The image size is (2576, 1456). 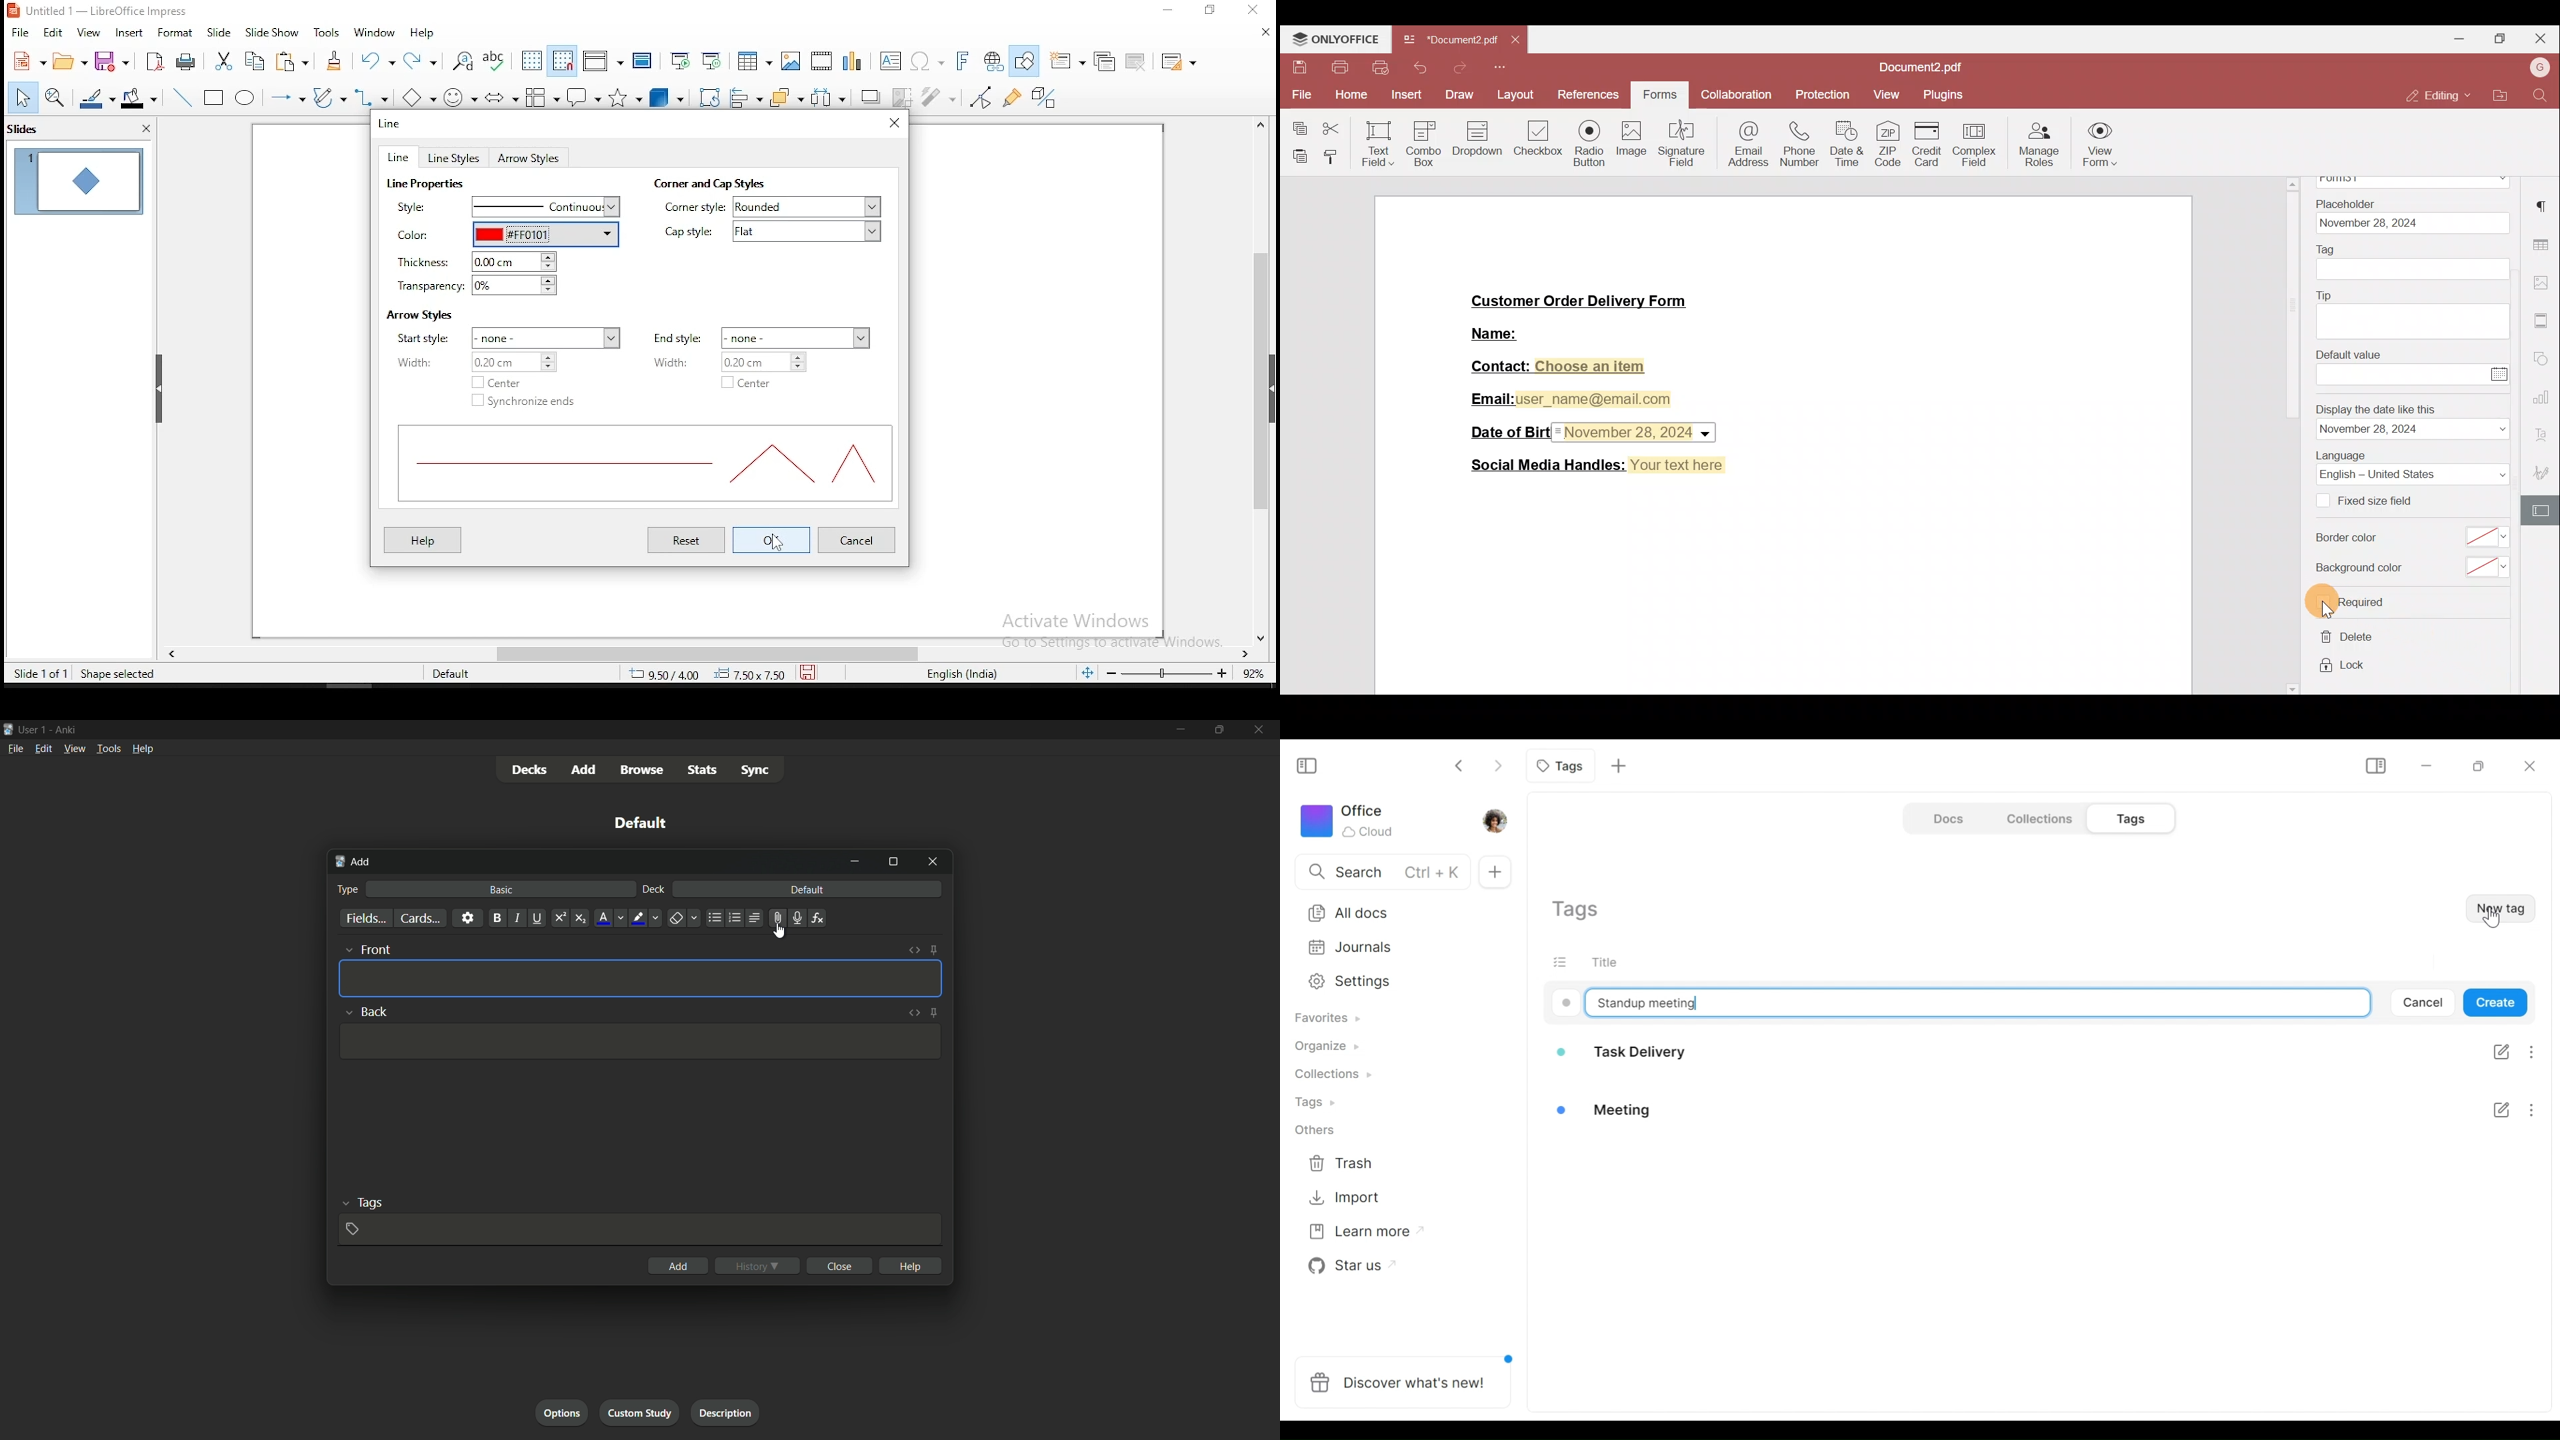 What do you see at coordinates (1579, 911) in the screenshot?
I see `Show current tags` at bounding box center [1579, 911].